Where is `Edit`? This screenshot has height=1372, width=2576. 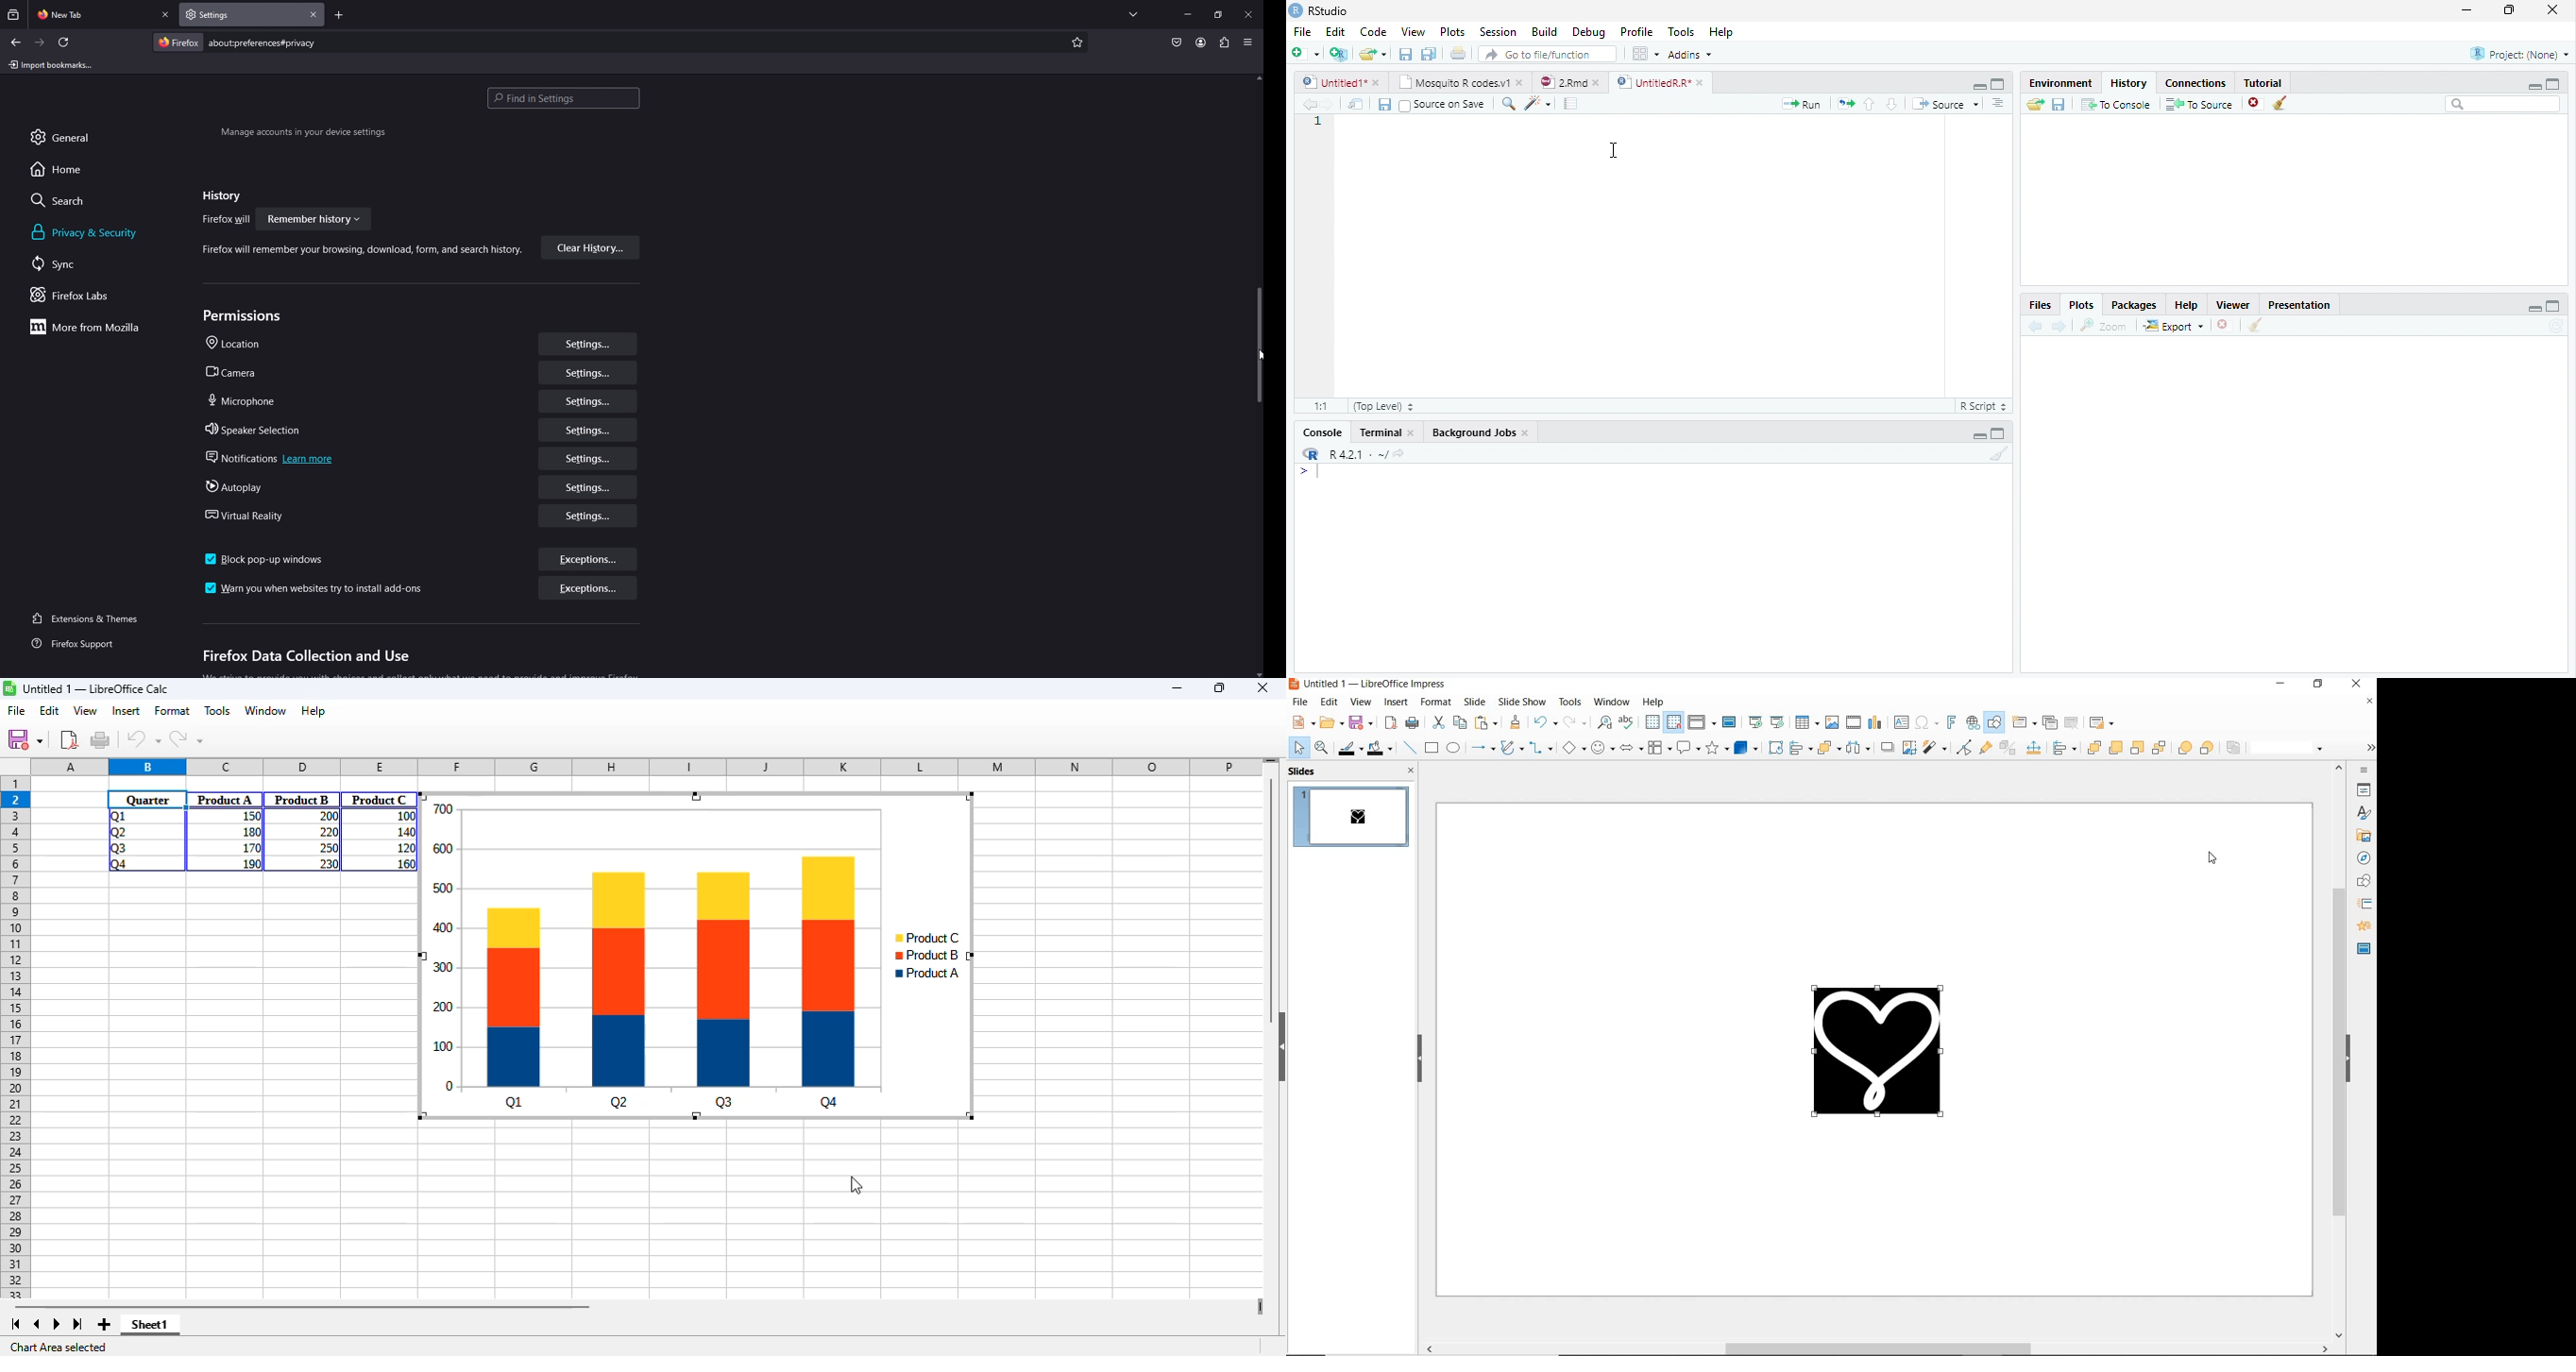 Edit is located at coordinates (1336, 31).